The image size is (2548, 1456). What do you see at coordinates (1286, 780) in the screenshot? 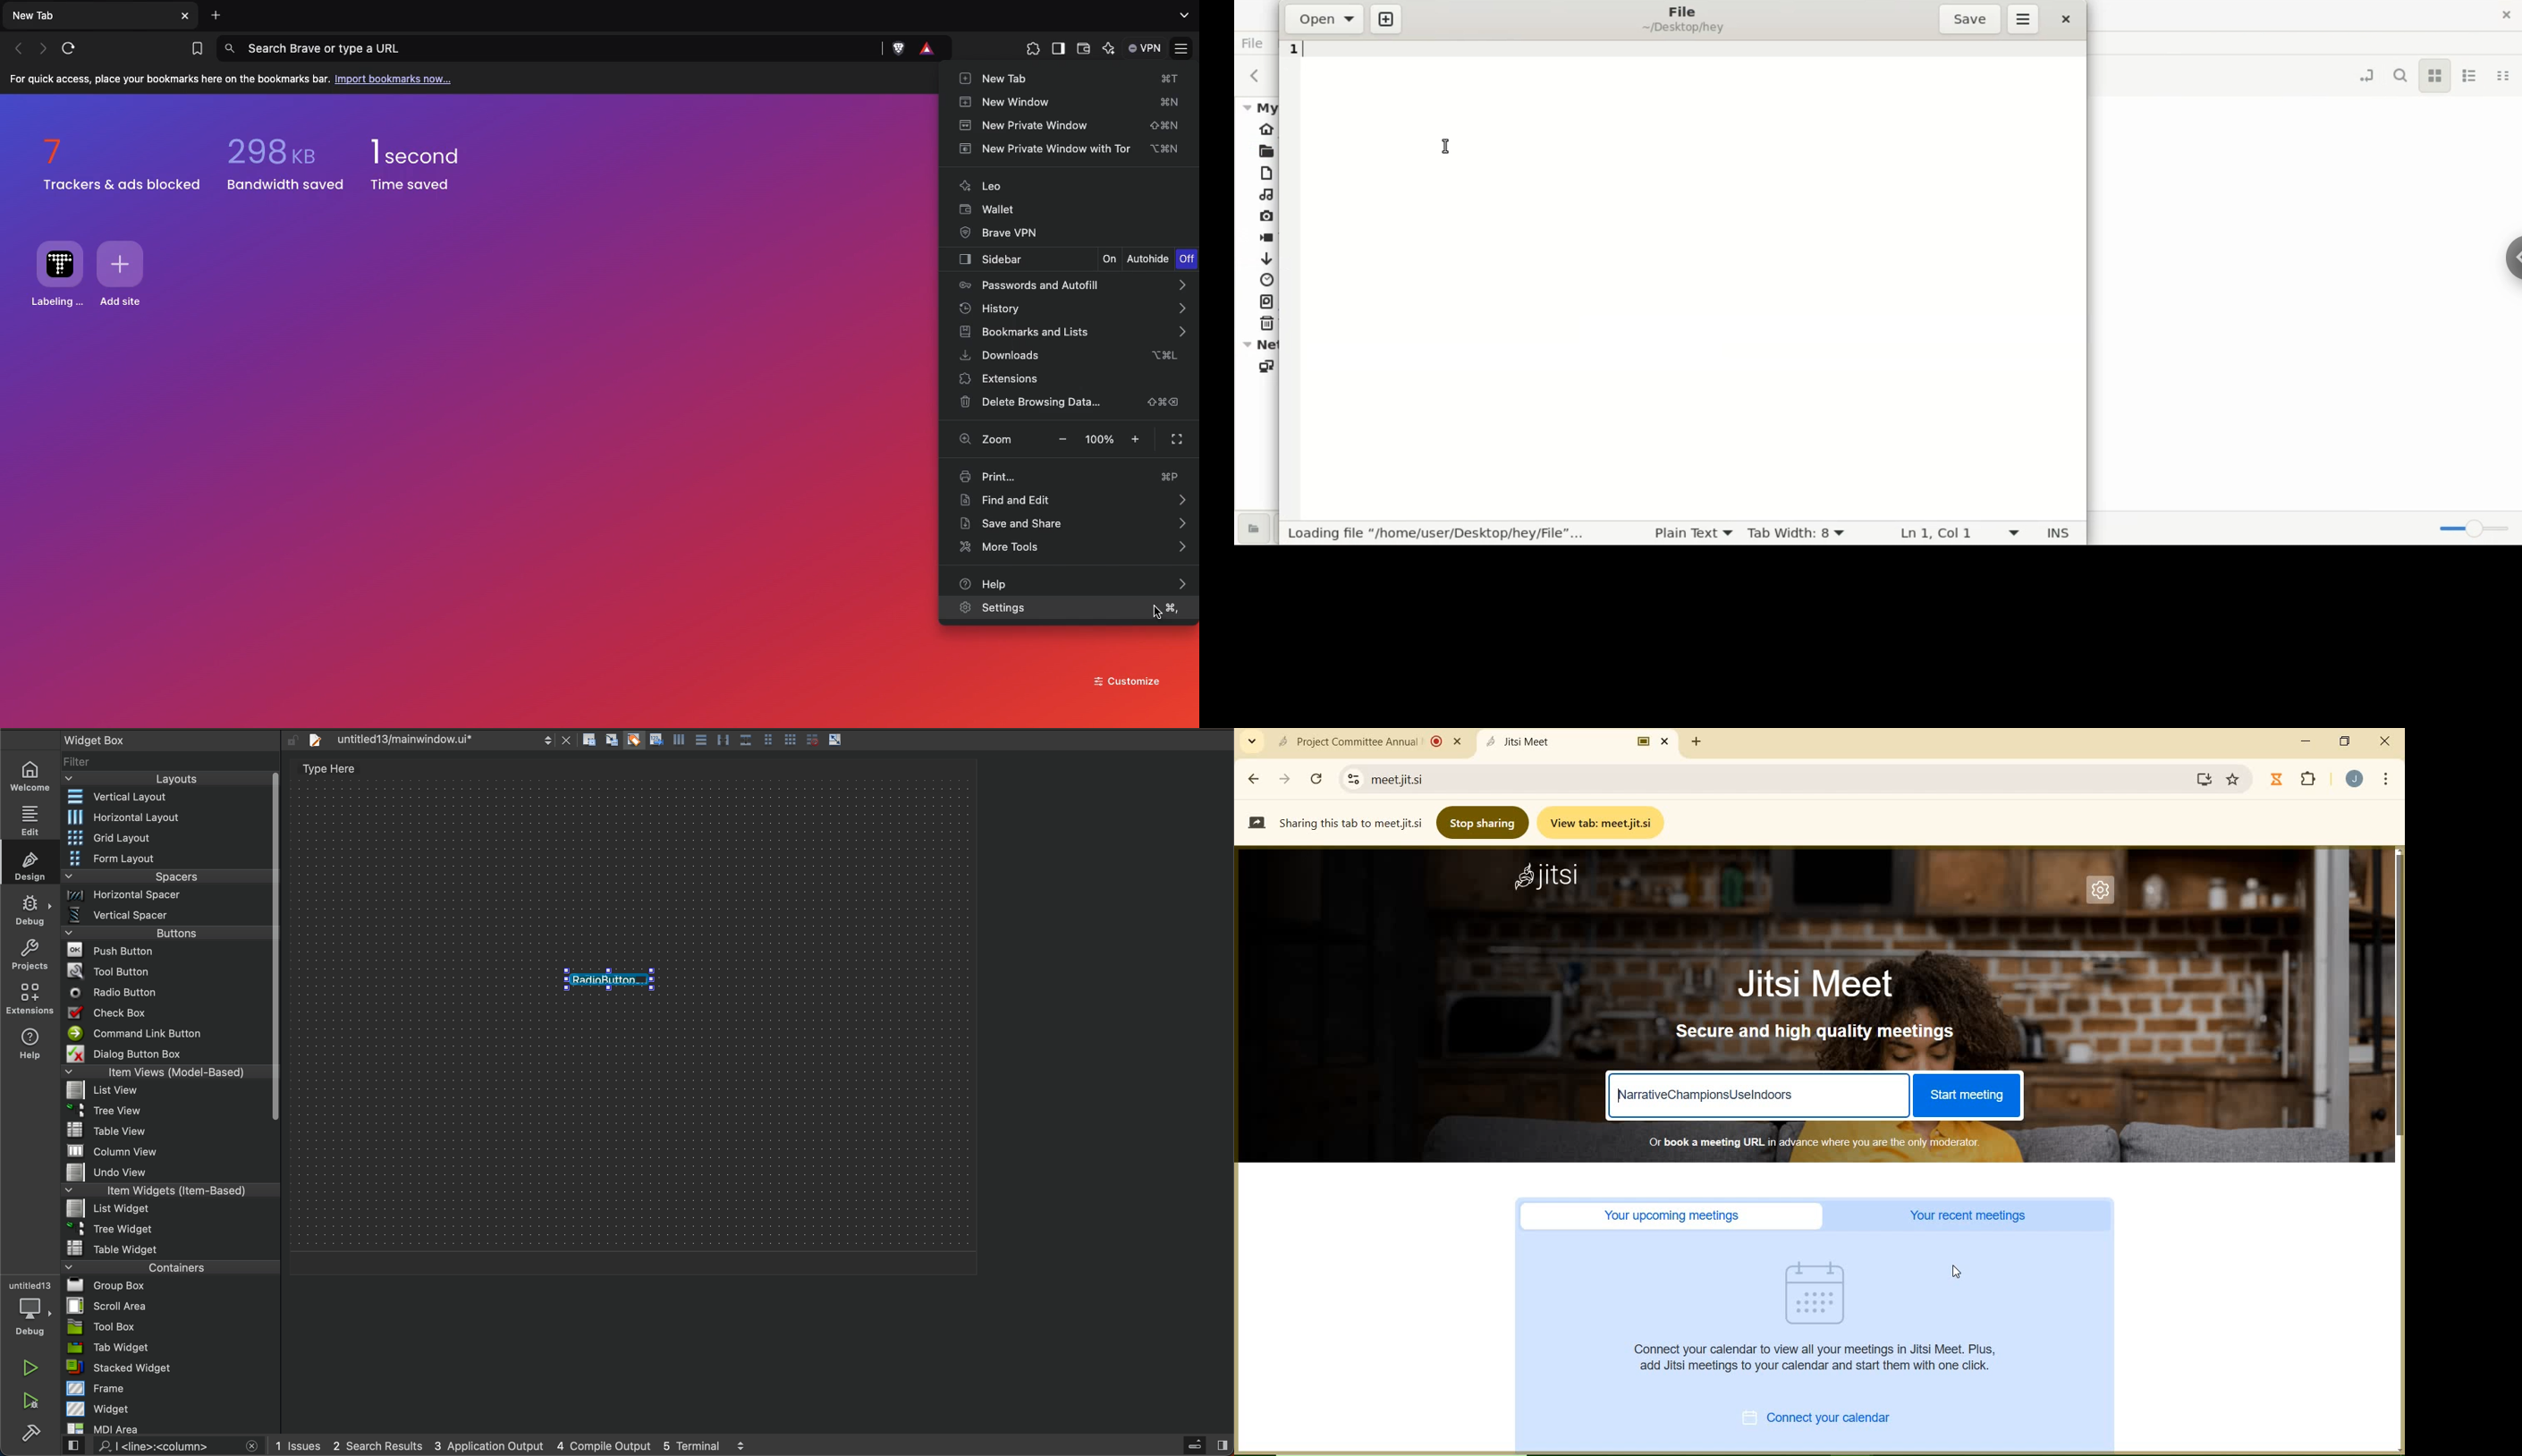
I see `forward` at bounding box center [1286, 780].